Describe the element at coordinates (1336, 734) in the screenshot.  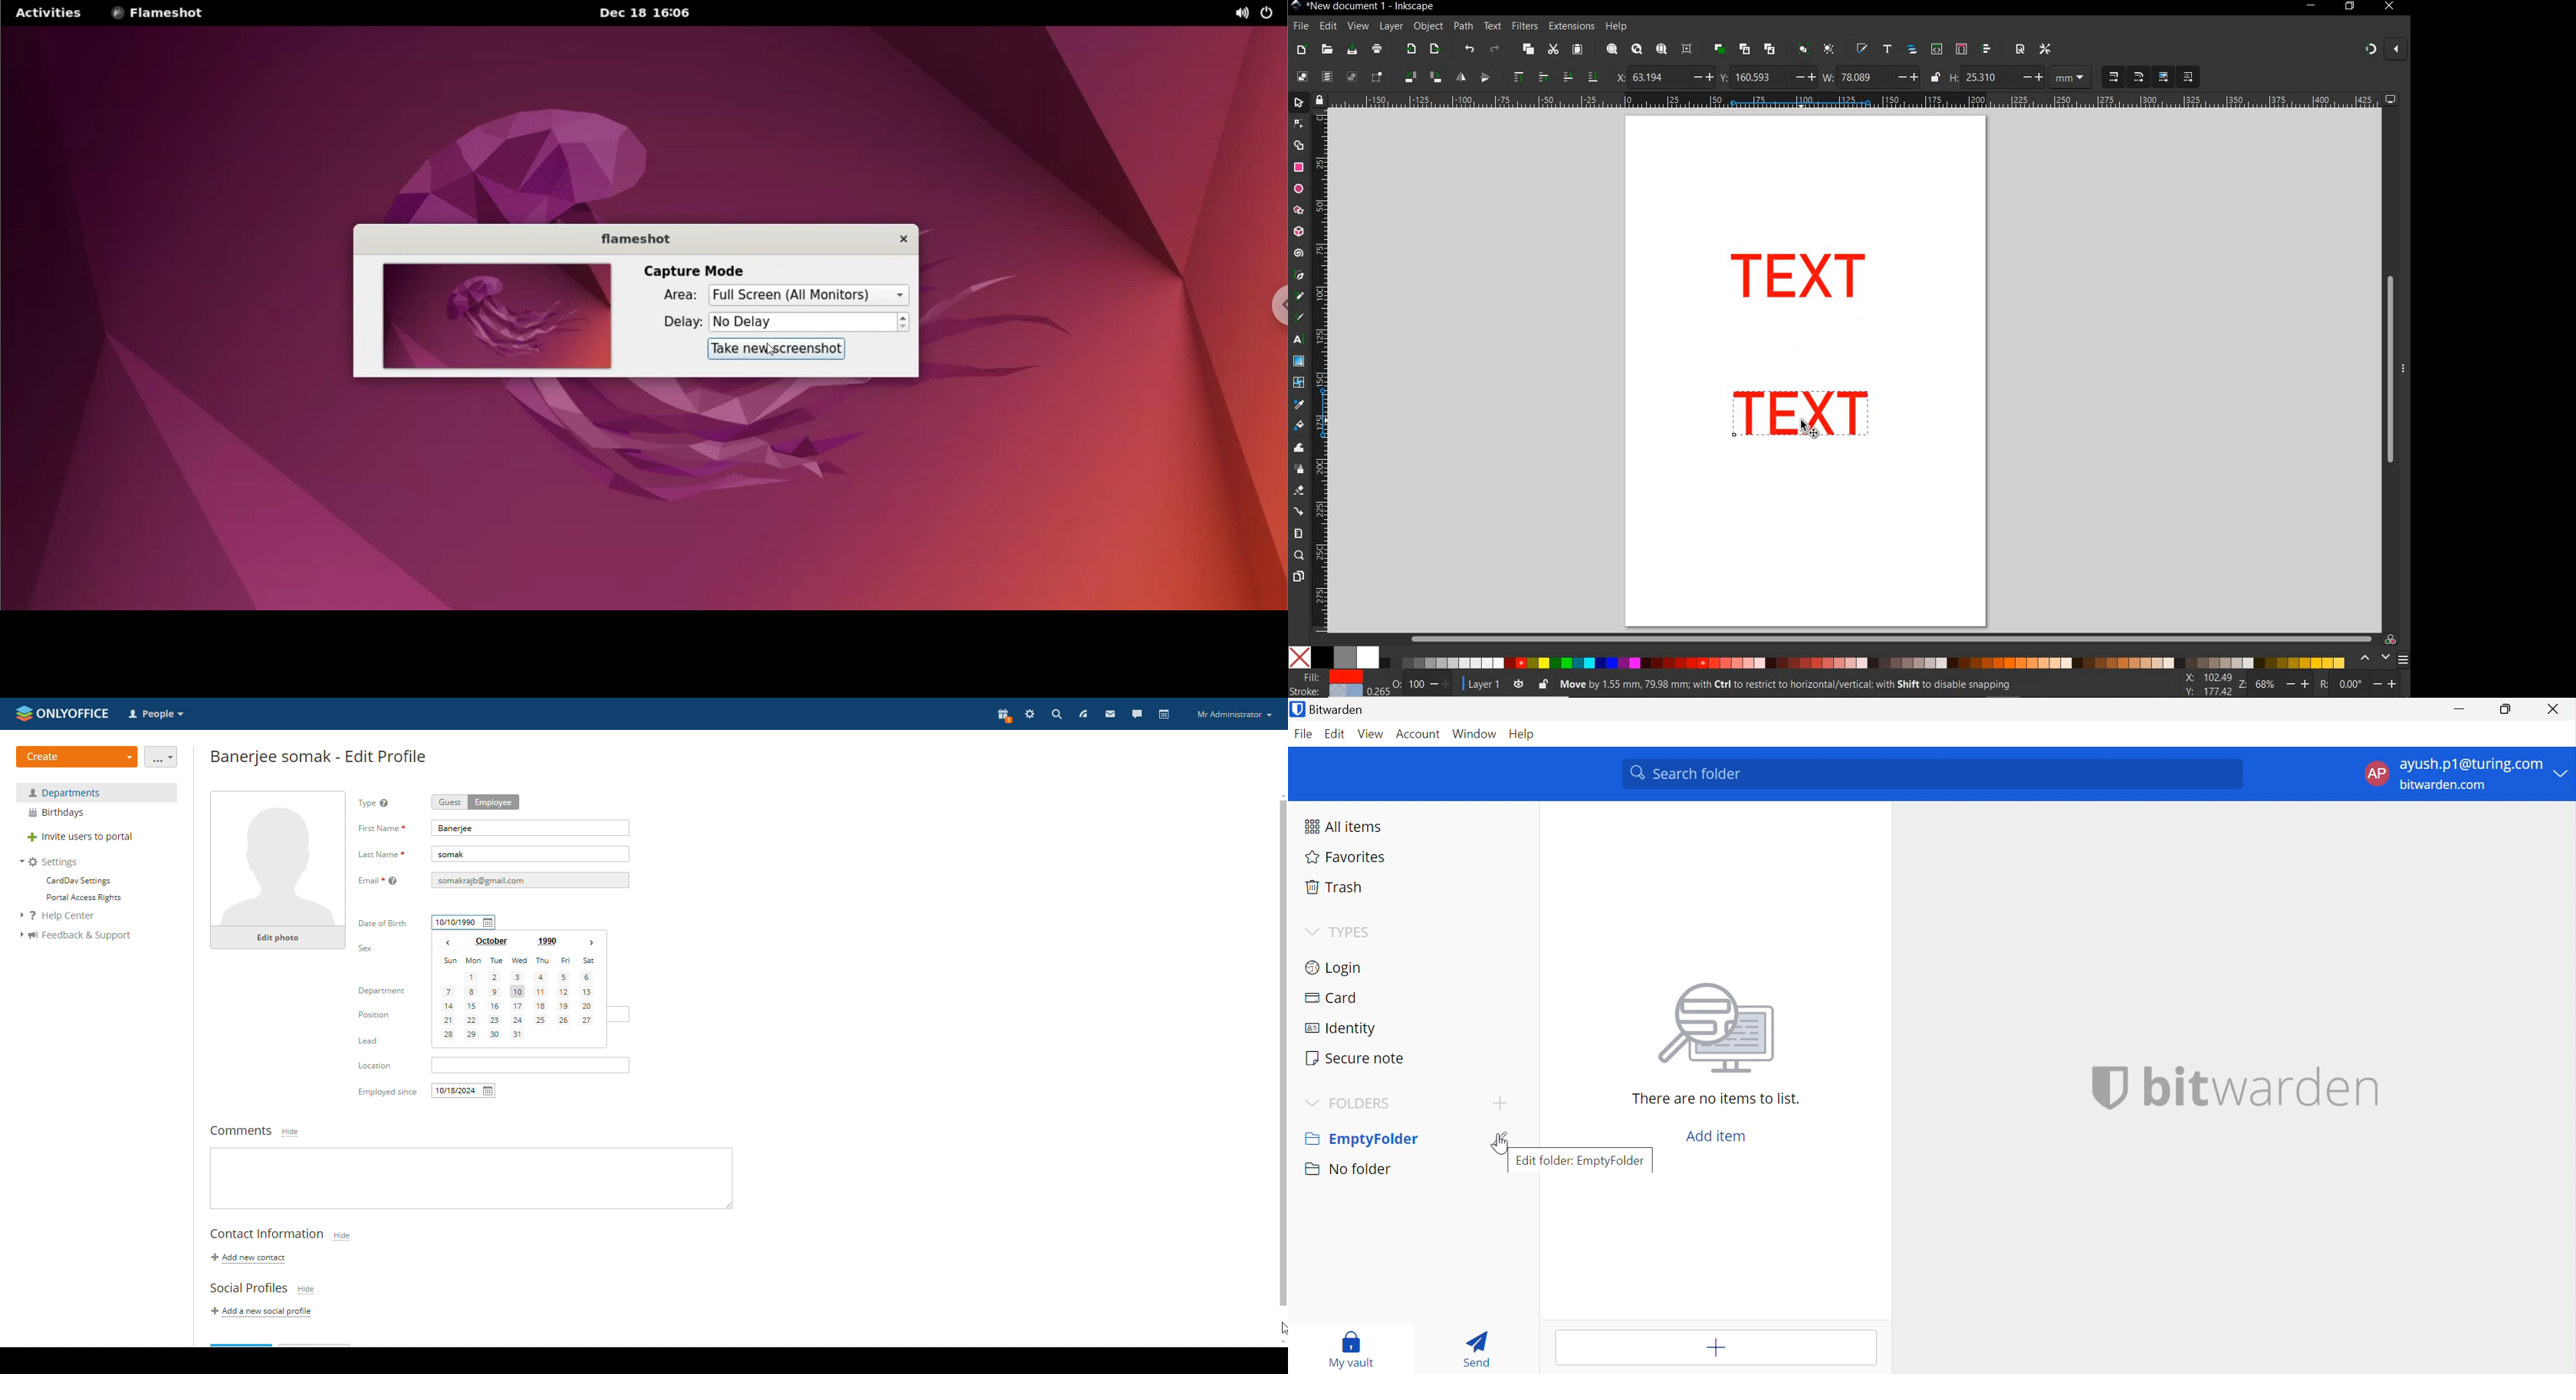
I see `Edit` at that location.